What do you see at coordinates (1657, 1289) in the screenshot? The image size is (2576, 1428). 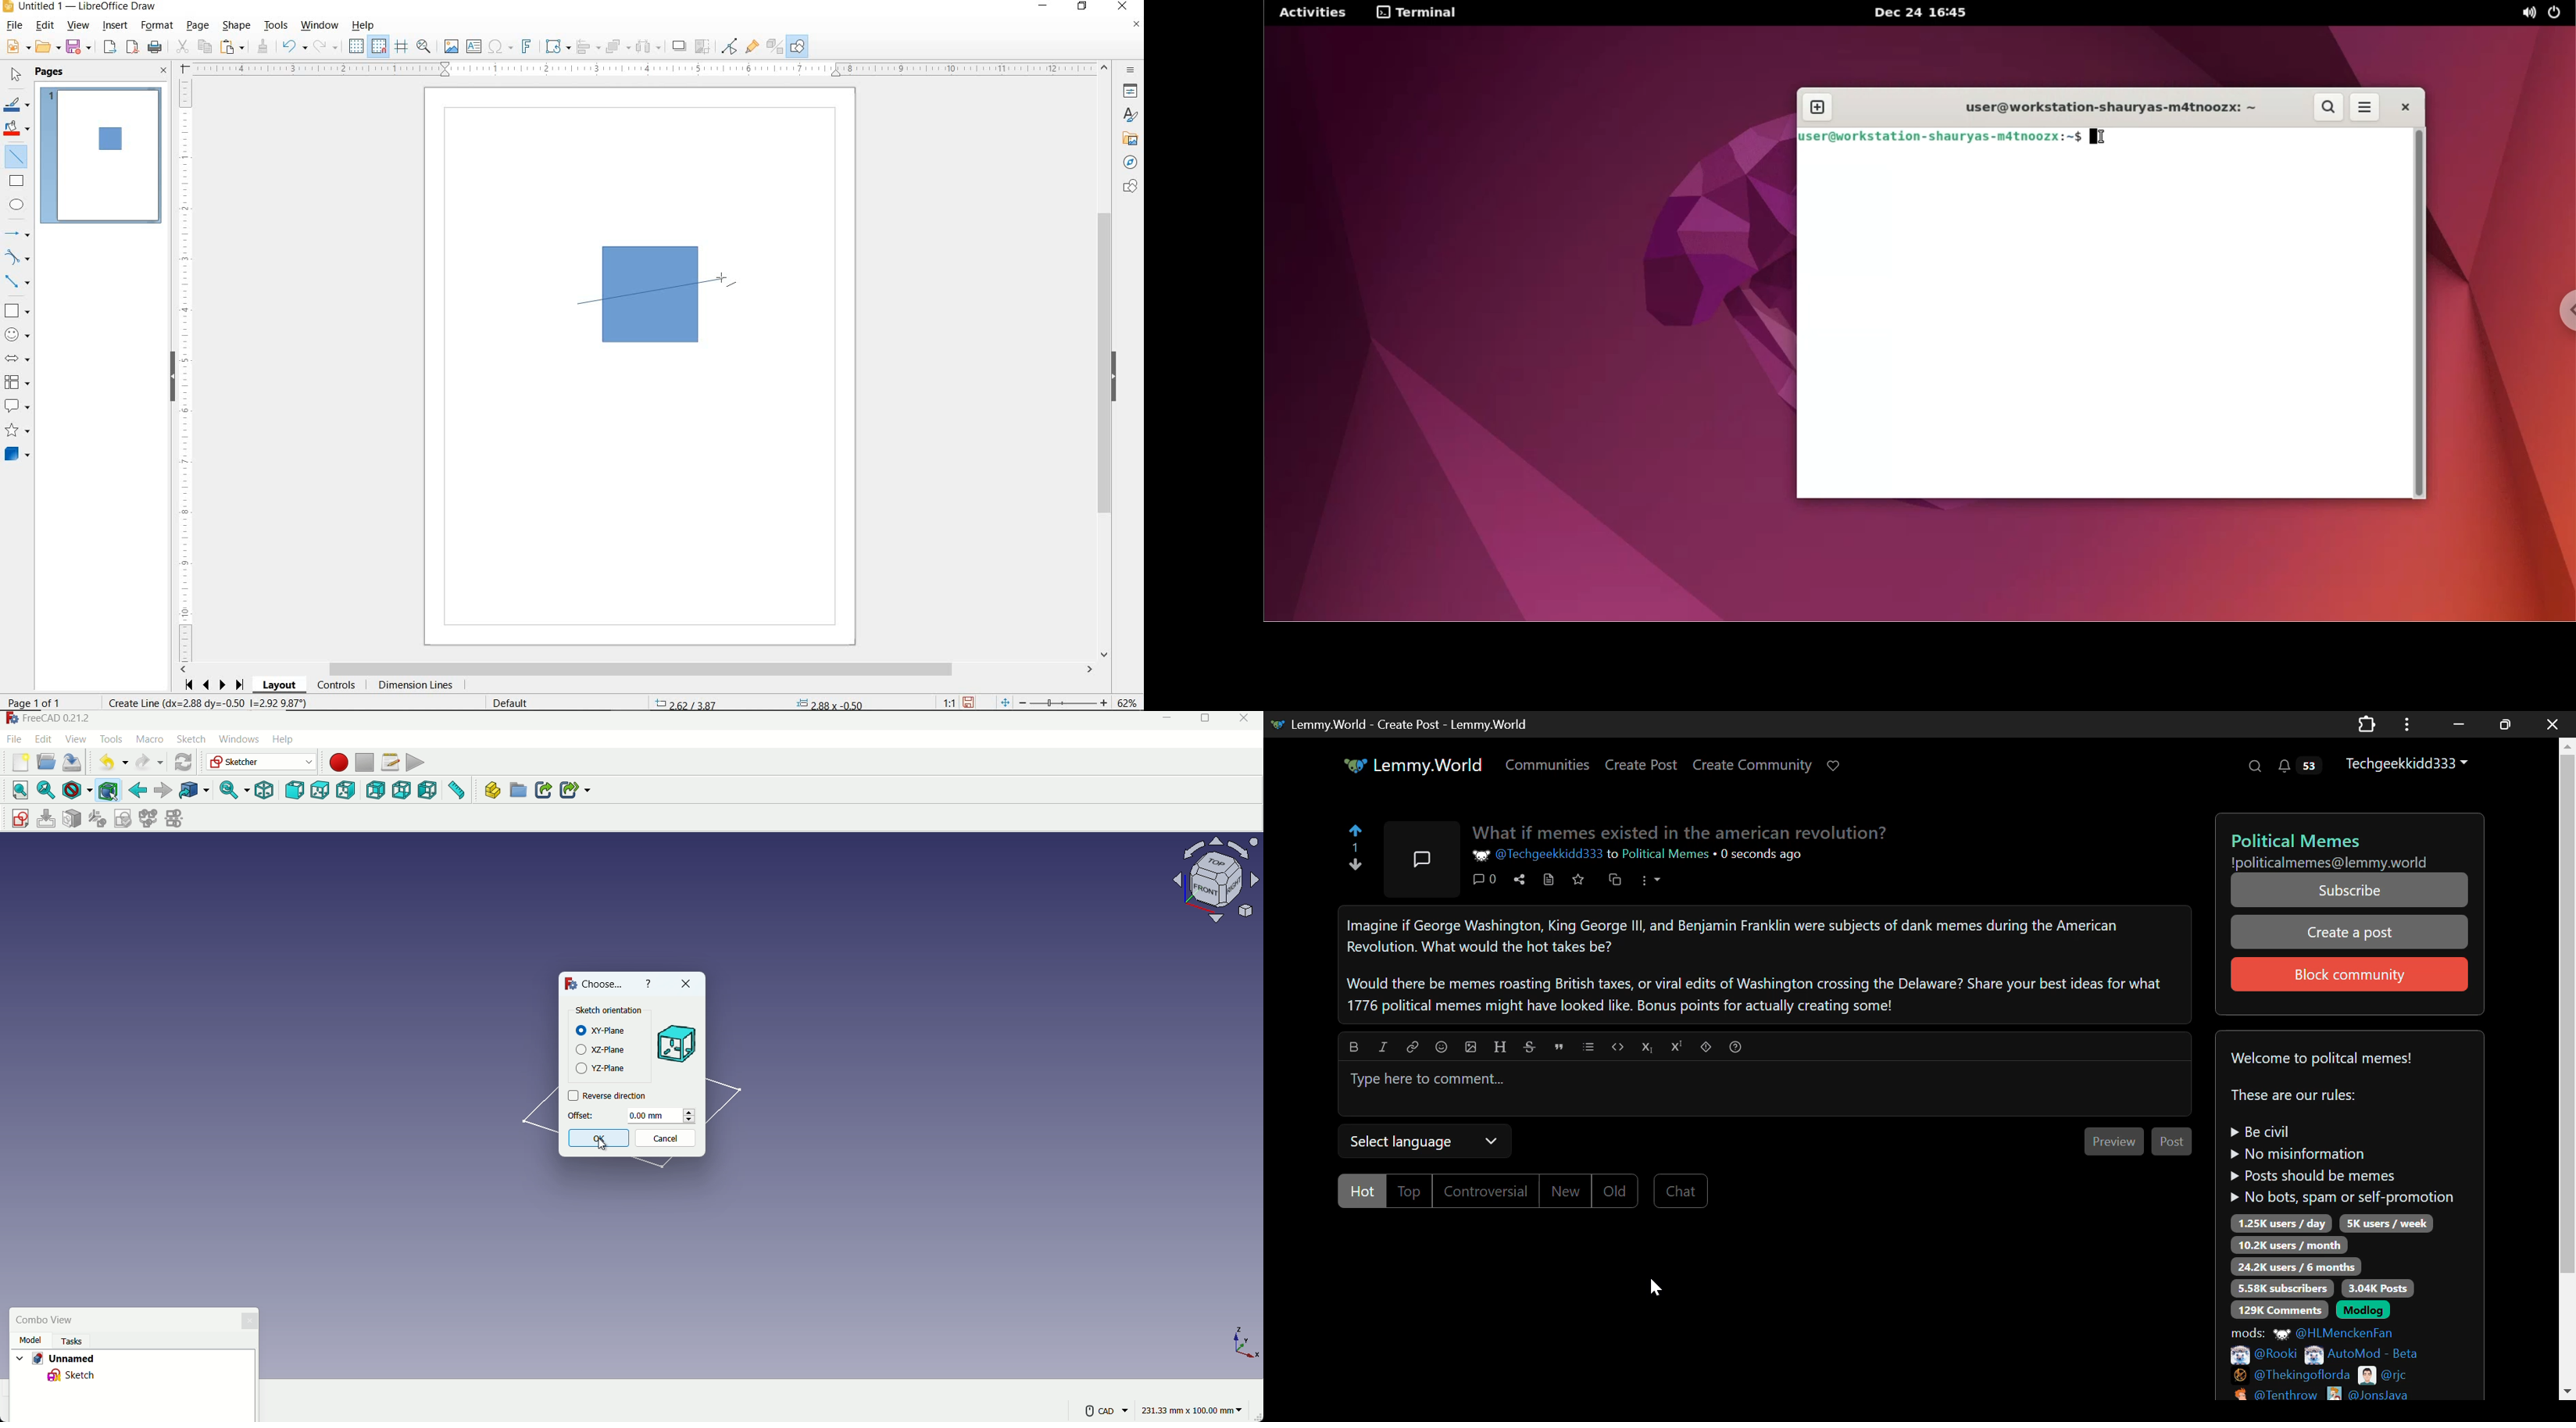 I see `Cursor Position AFTER_LAST_ACTION` at bounding box center [1657, 1289].